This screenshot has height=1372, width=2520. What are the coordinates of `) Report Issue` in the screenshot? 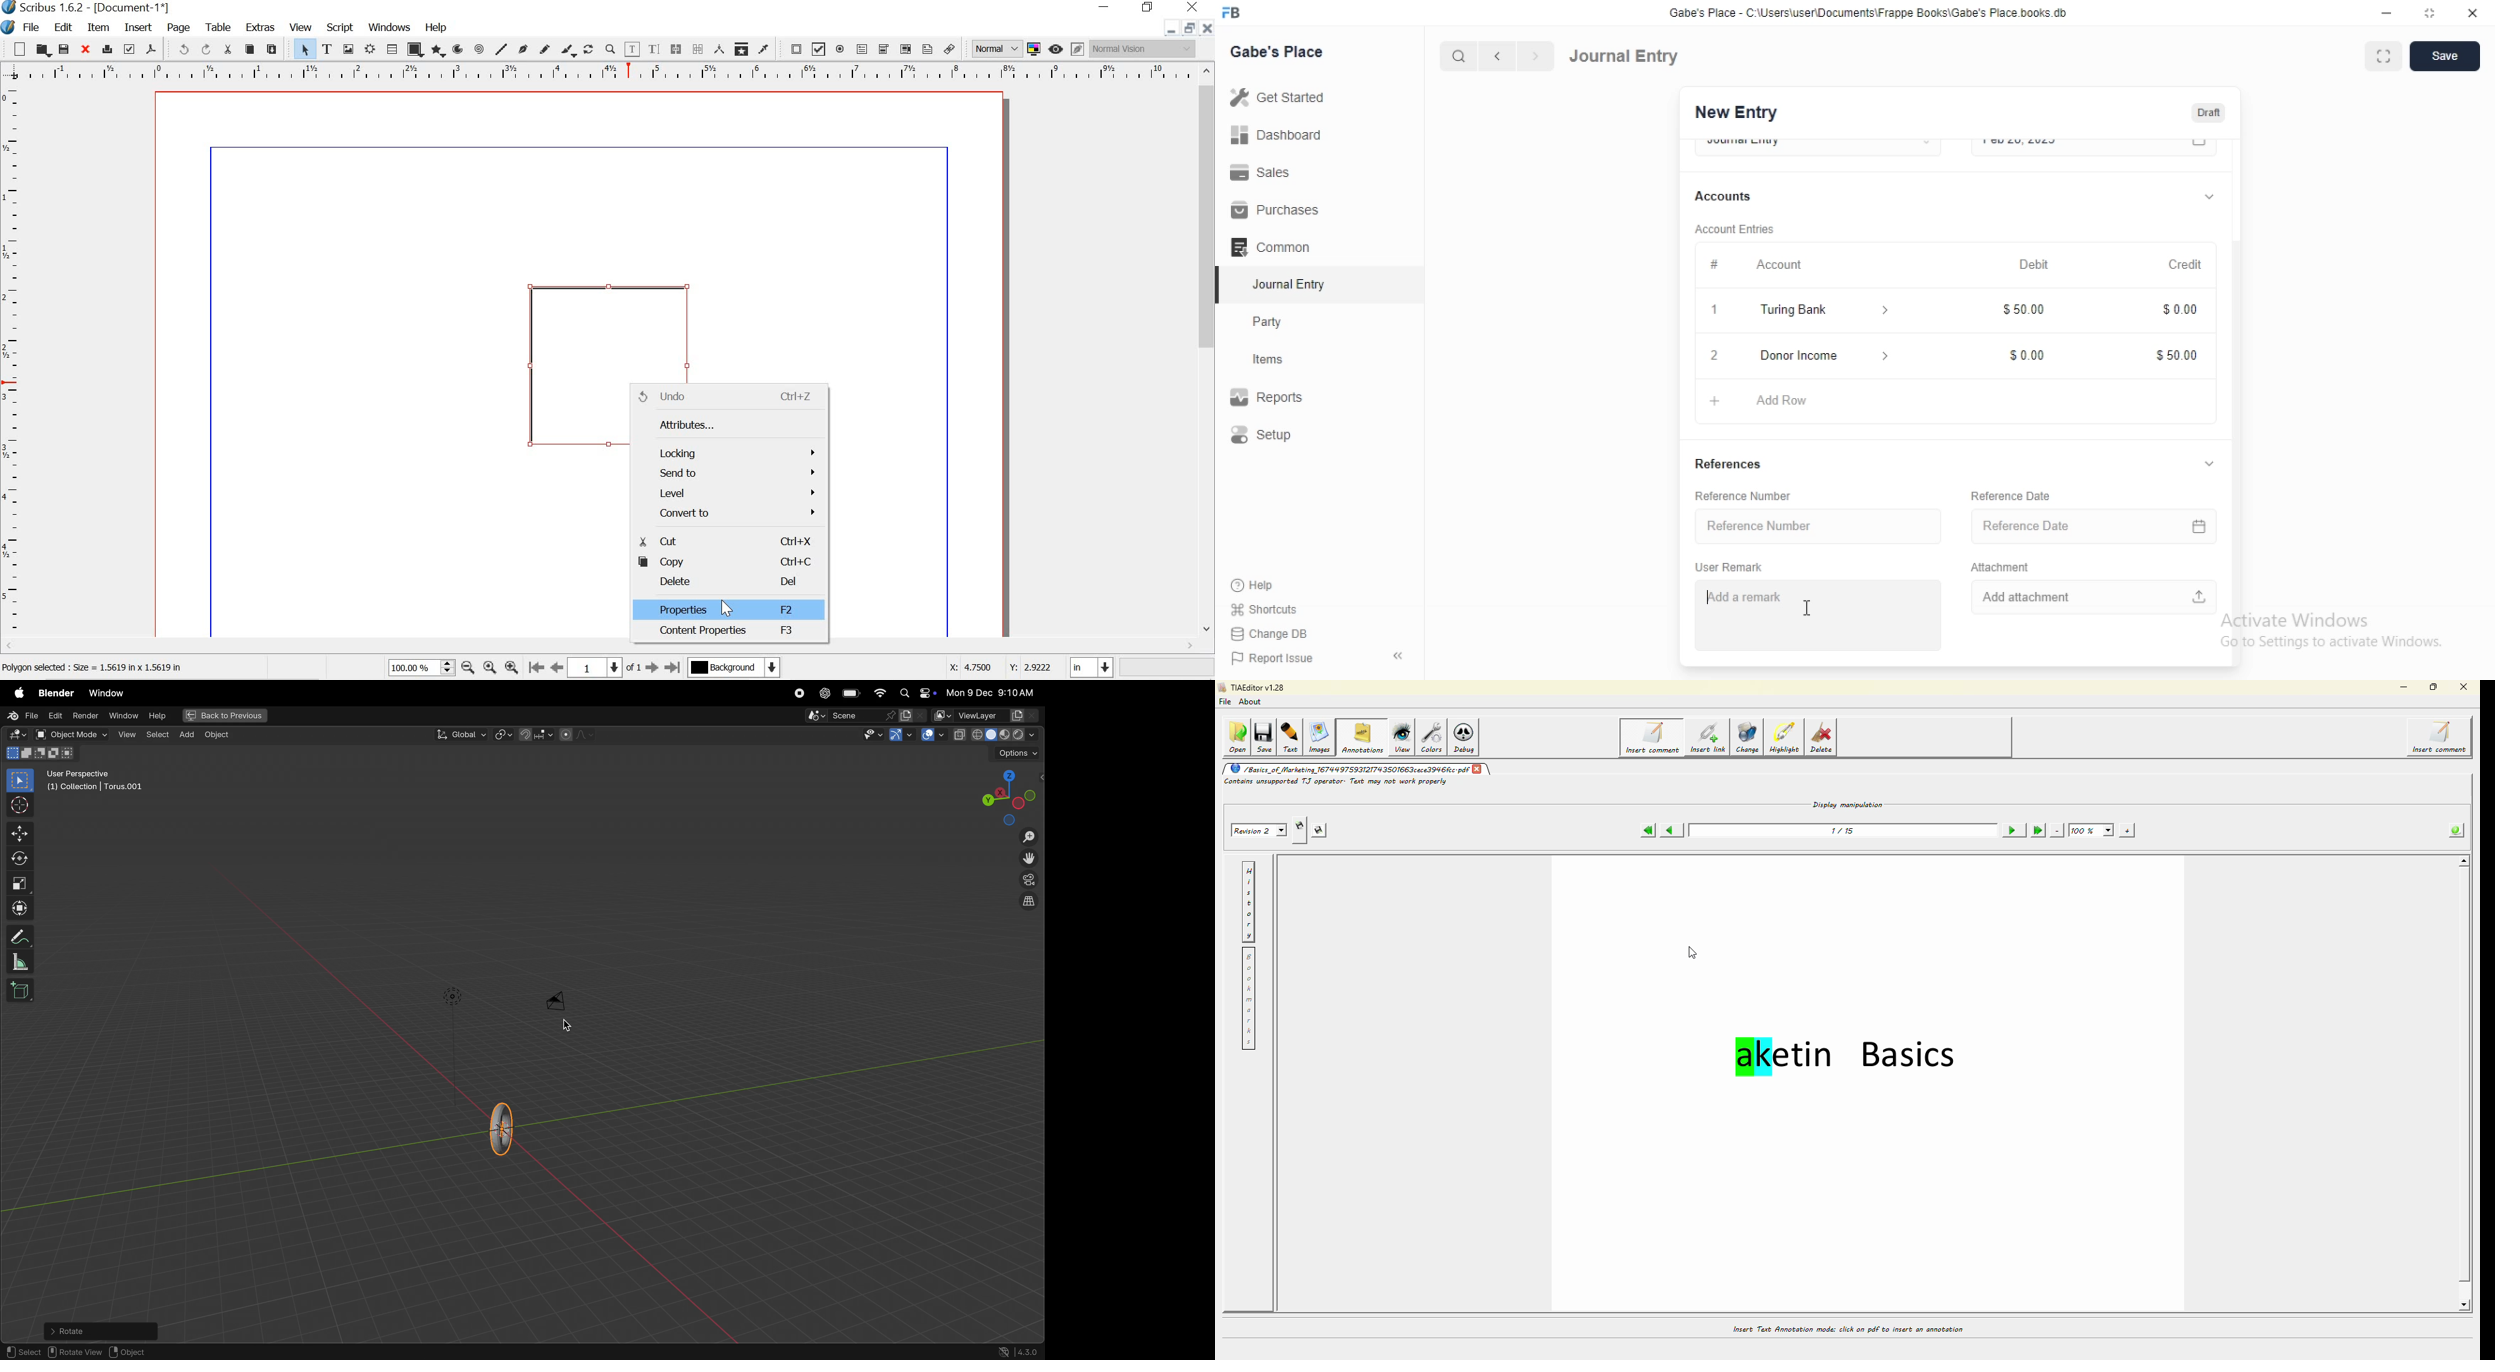 It's located at (1274, 659).